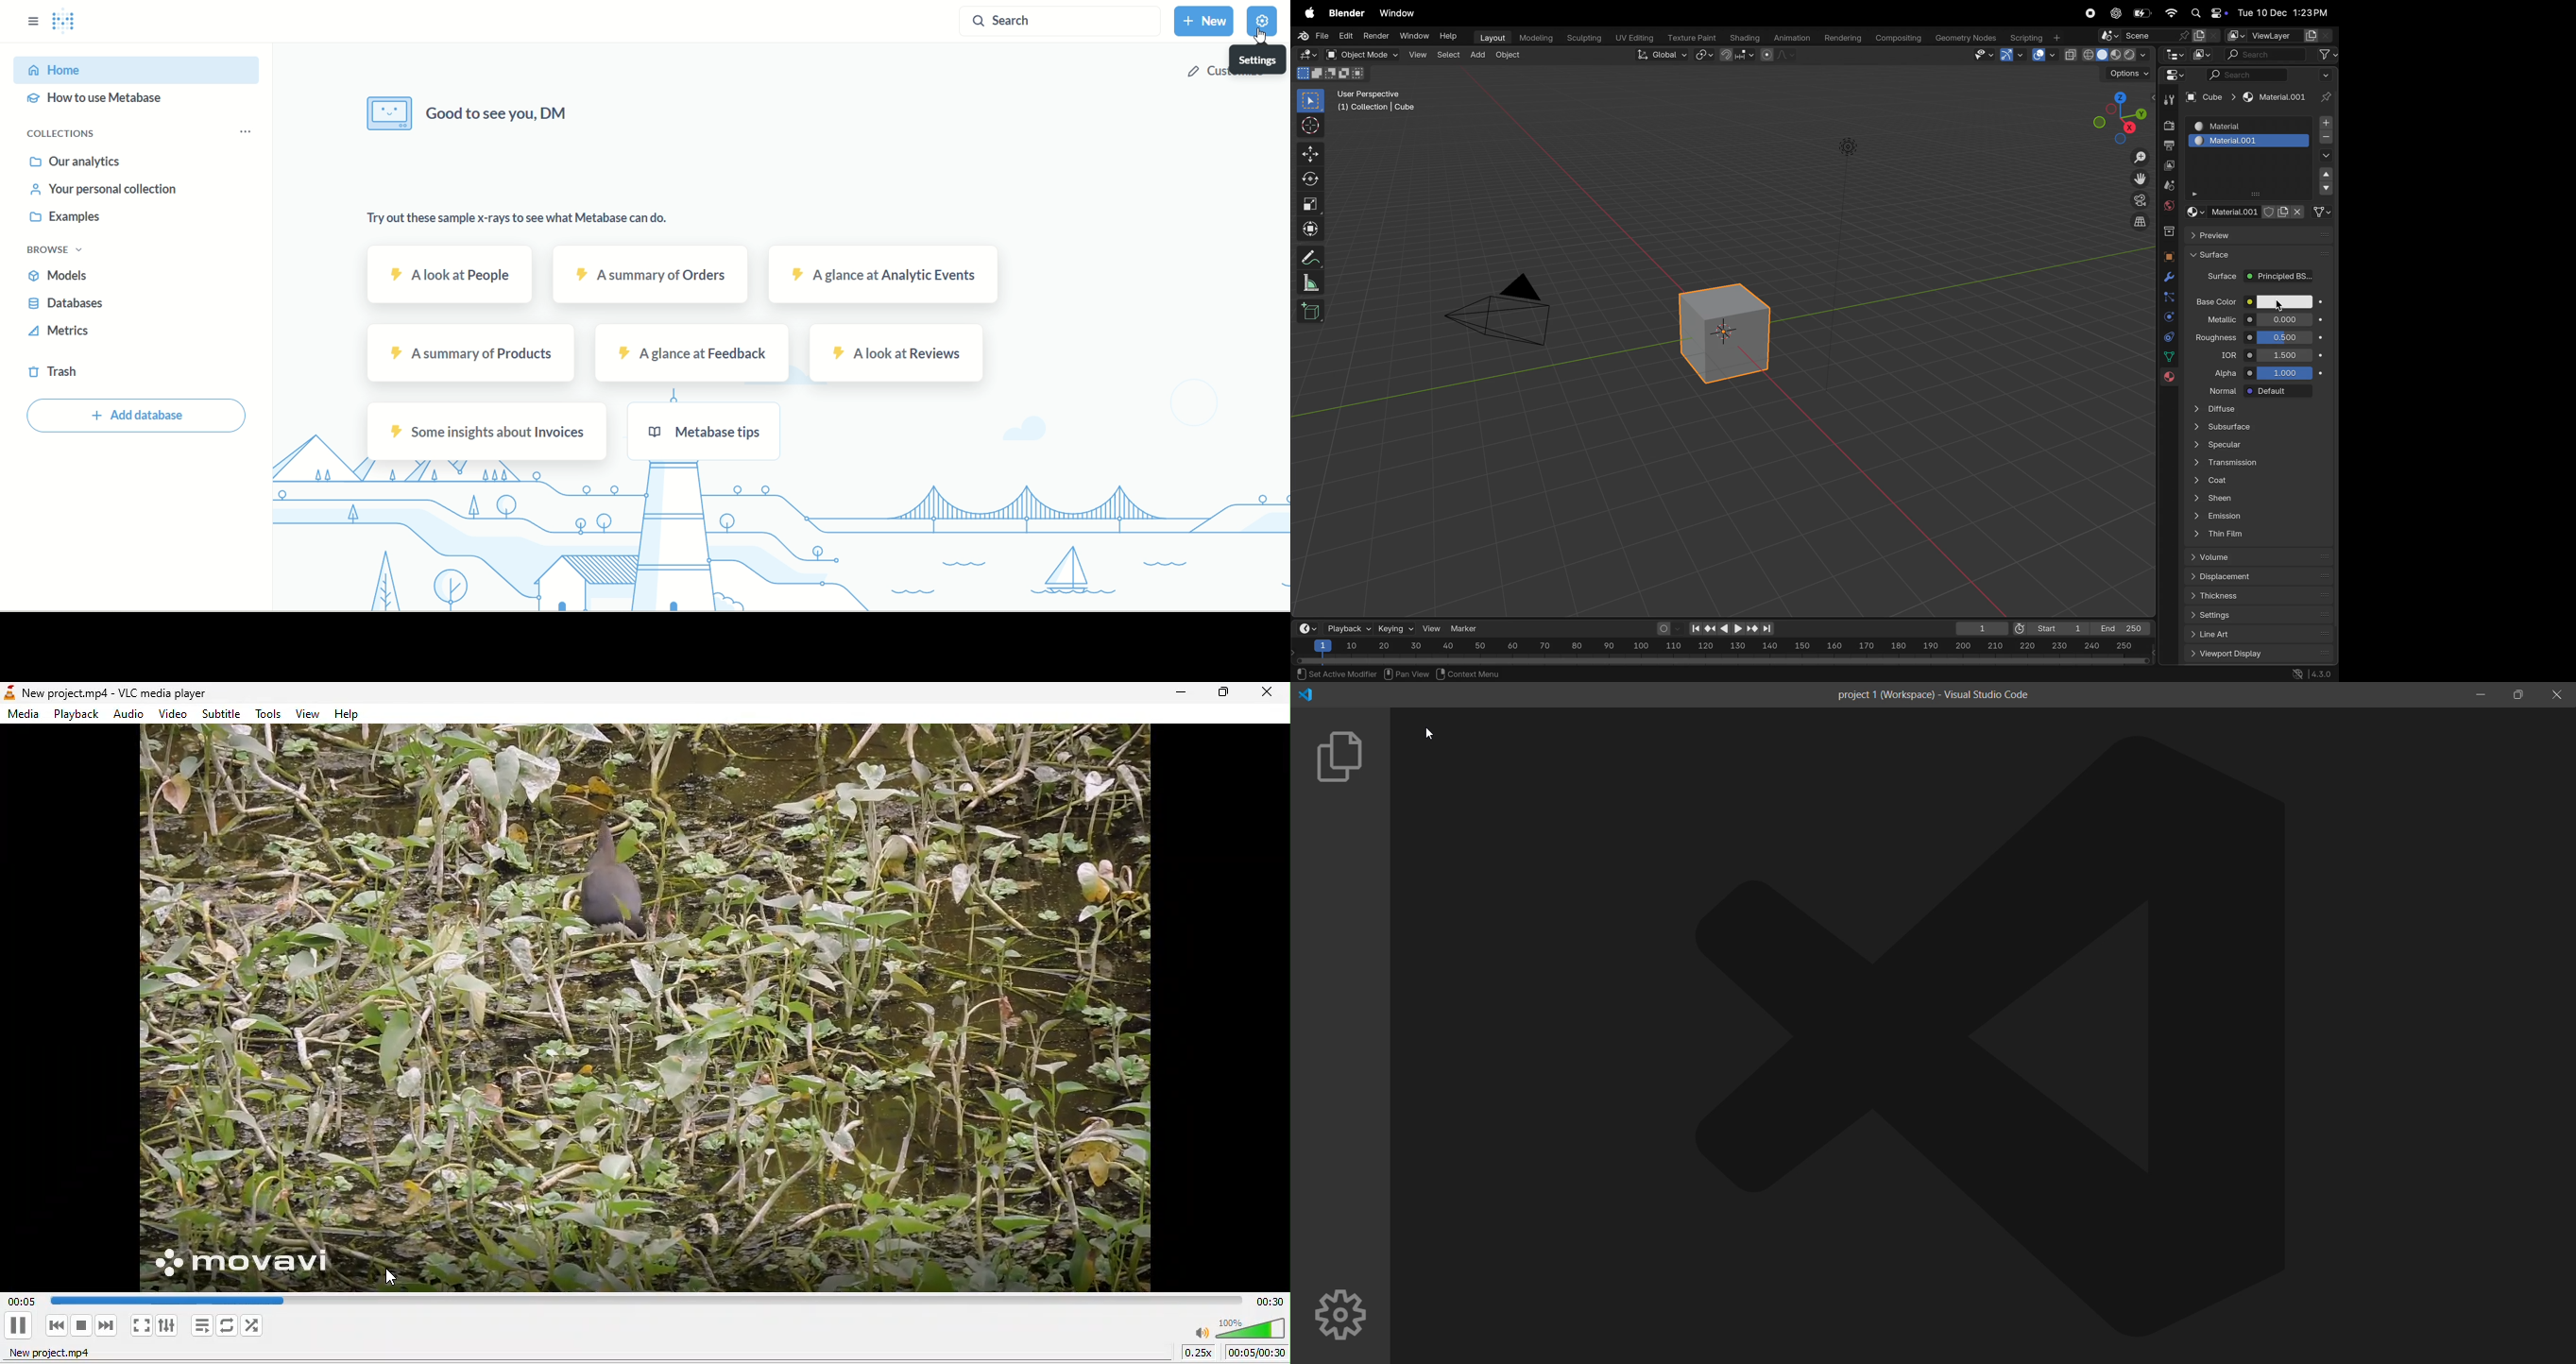 Image resolution: width=2576 pixels, height=1372 pixels. I want to click on Reduced the video brightness, so click(645, 1007).